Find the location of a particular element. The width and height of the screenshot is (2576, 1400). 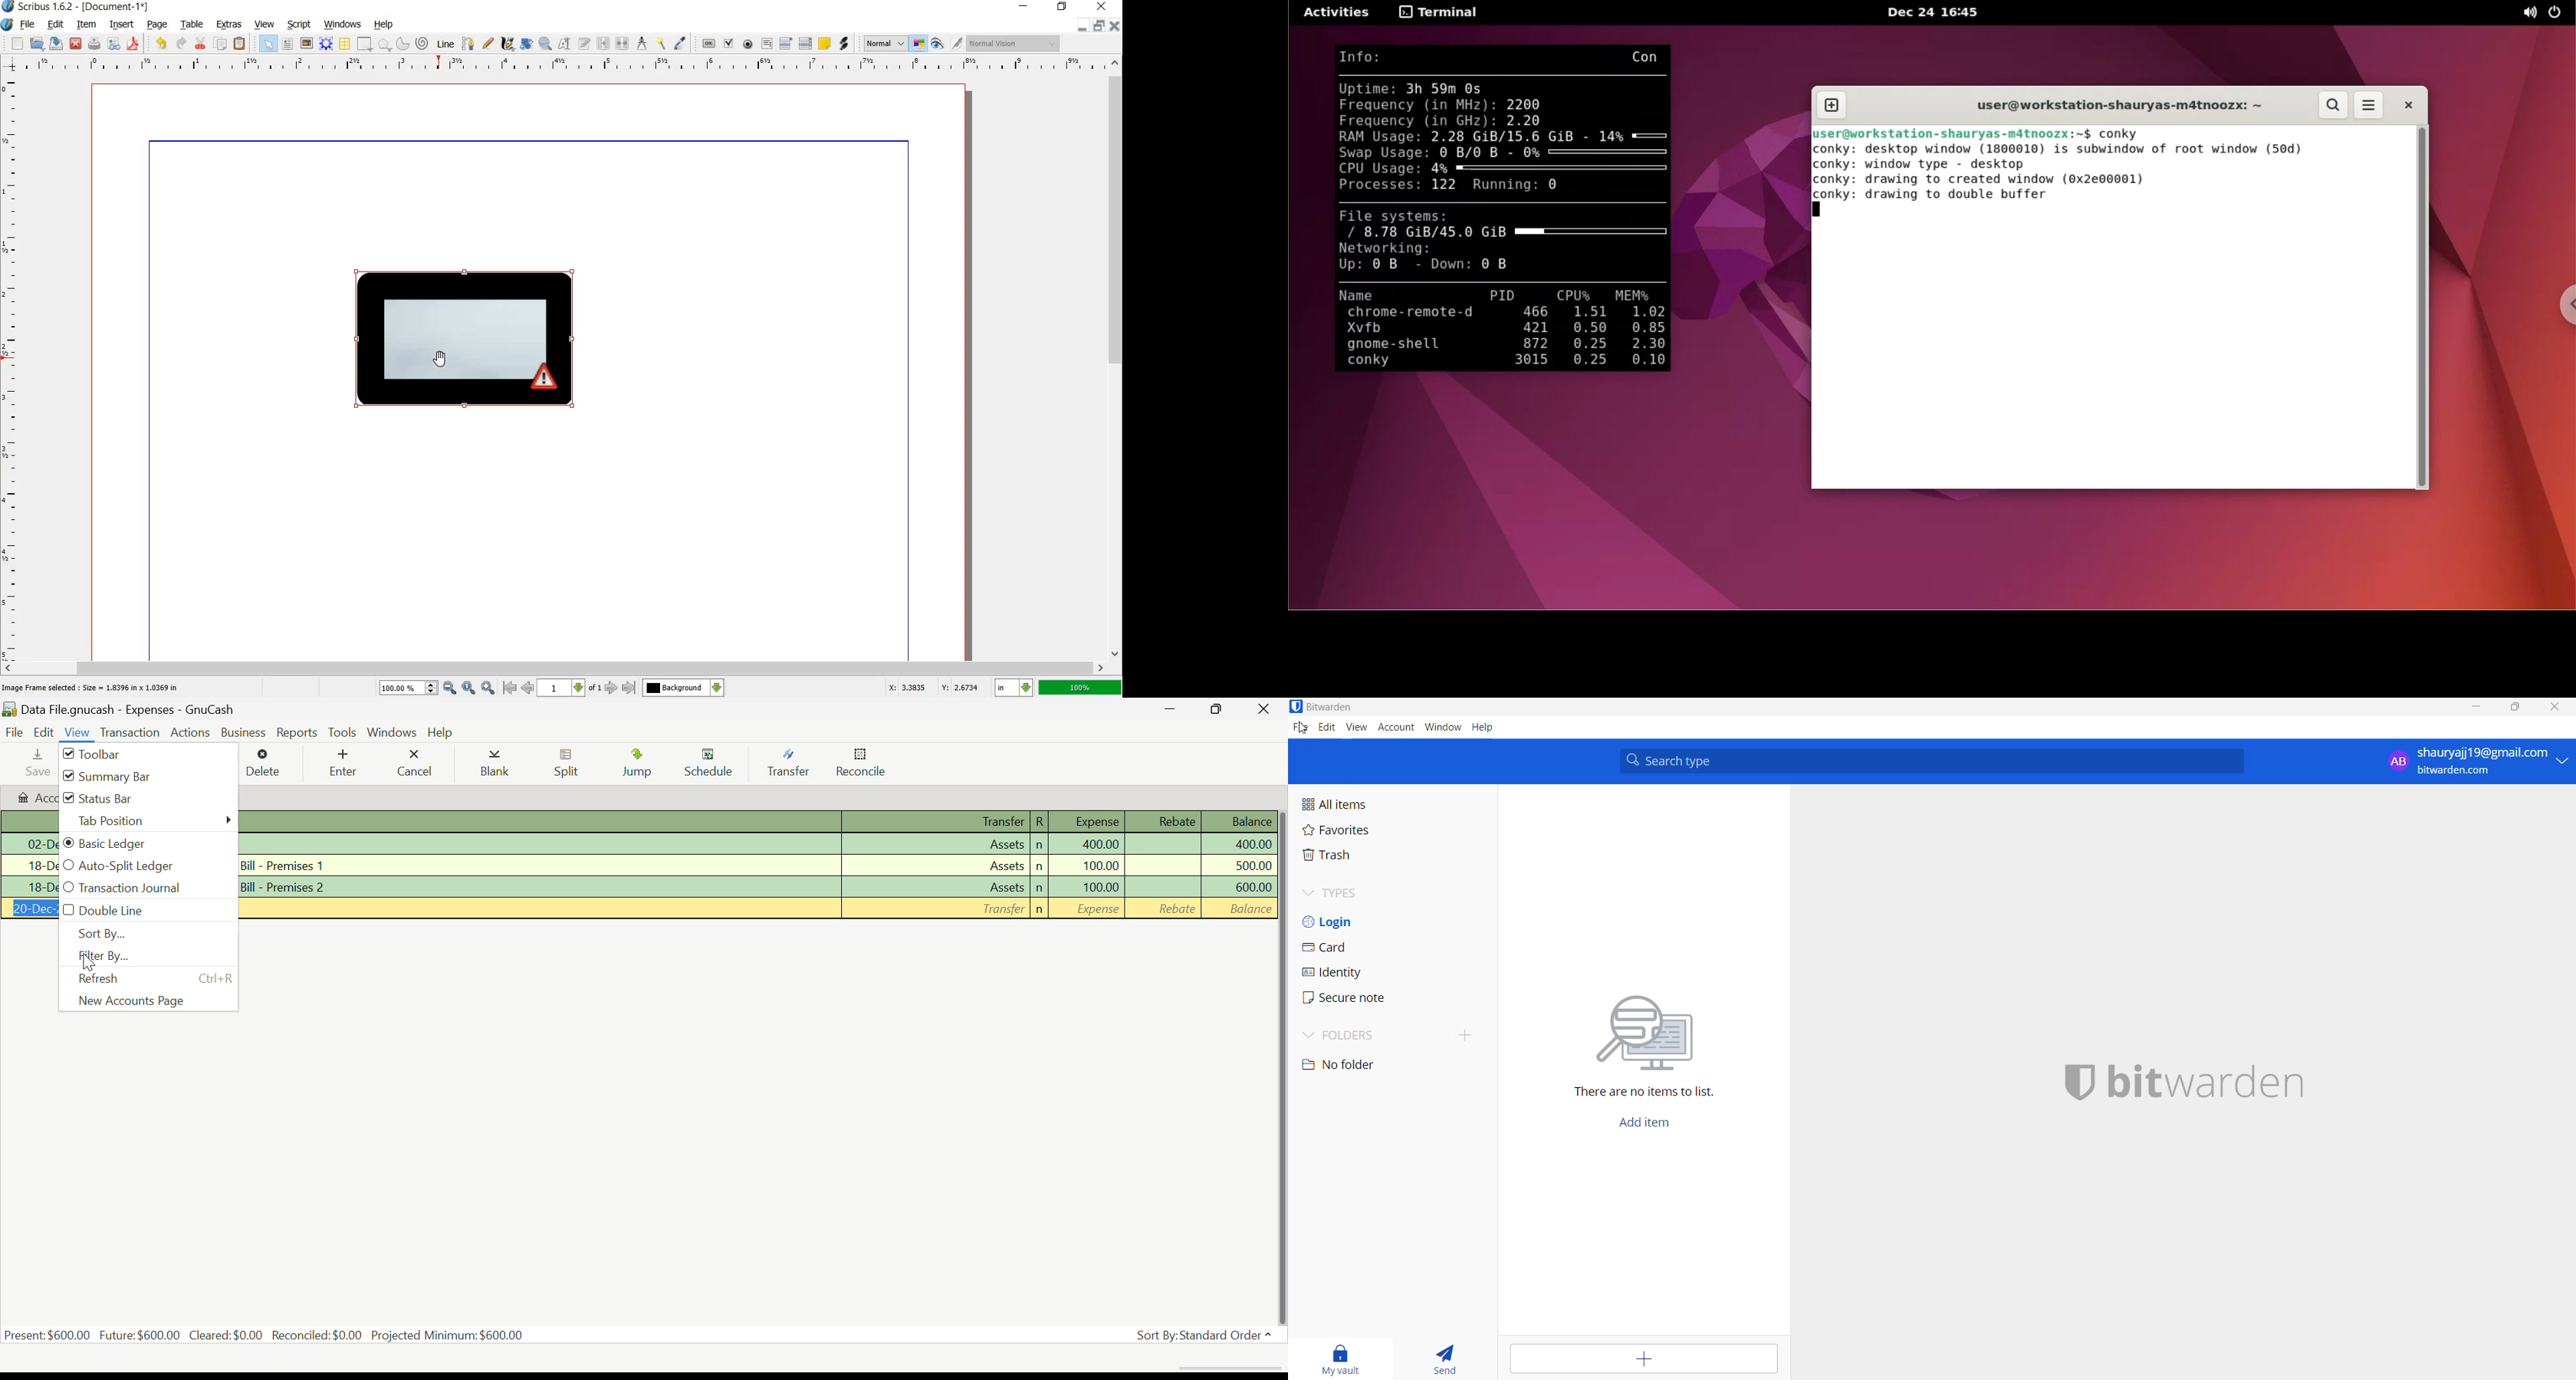

Status Bar is located at coordinates (146, 799).